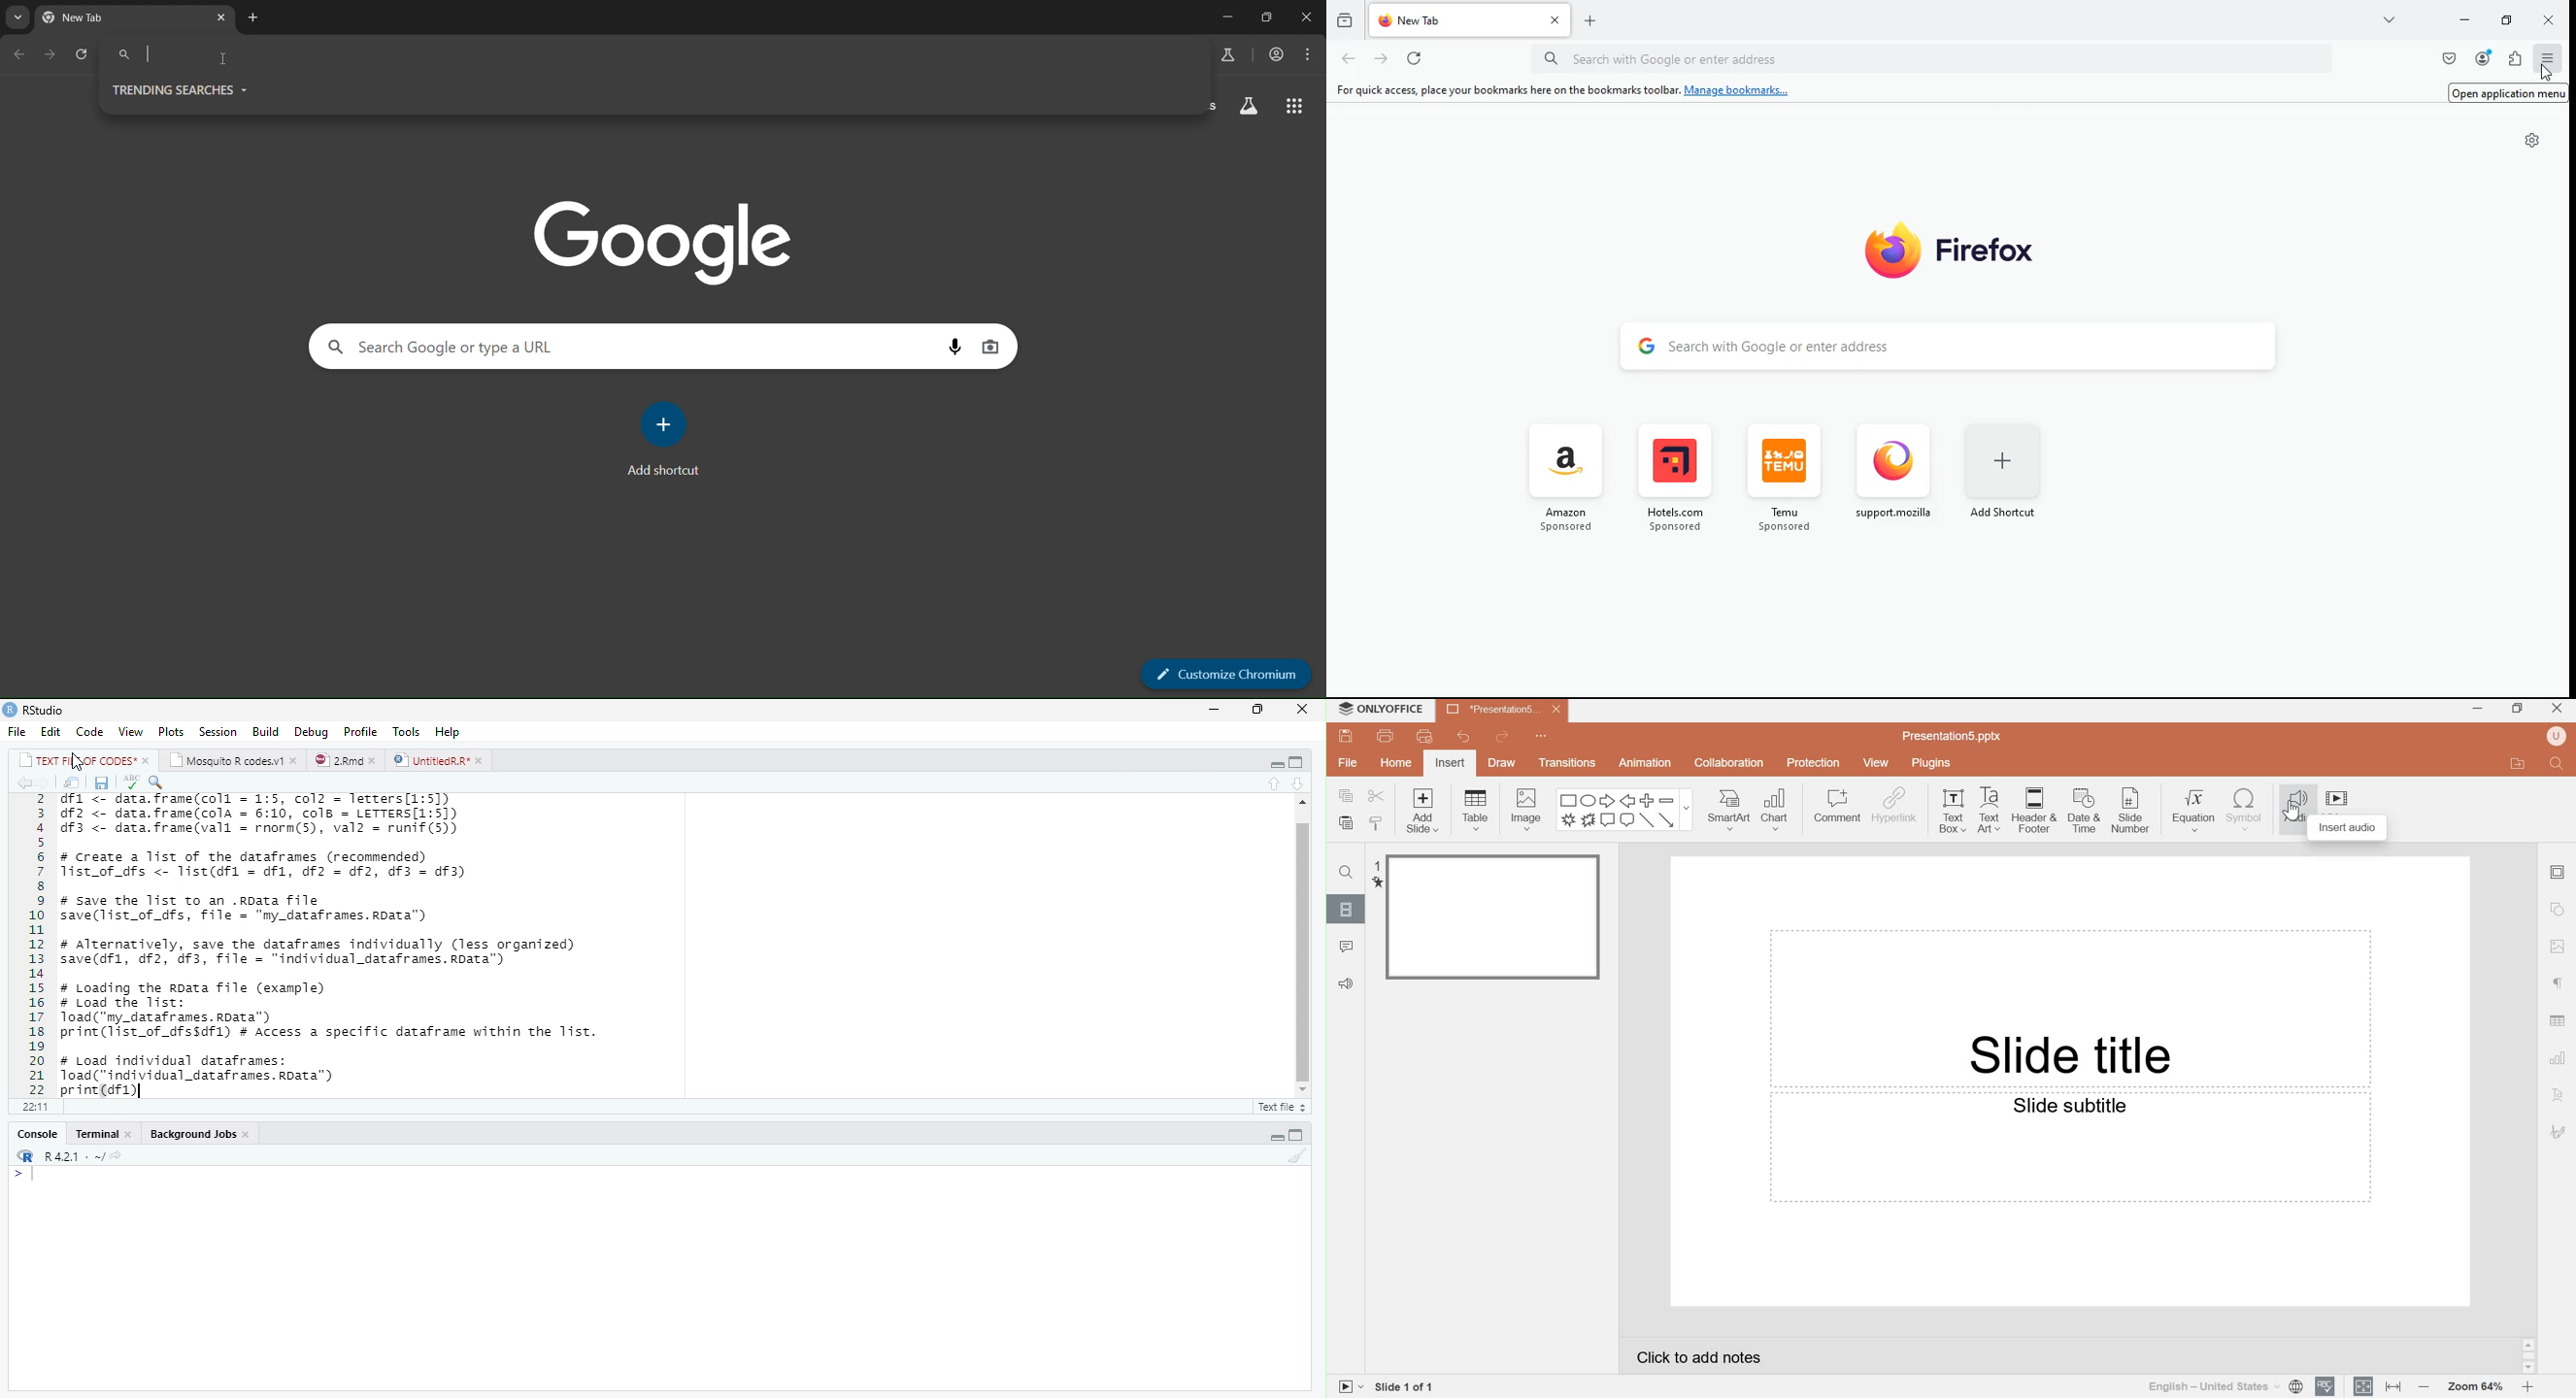 Image resolution: width=2576 pixels, height=1400 pixels. Describe the element at coordinates (1955, 811) in the screenshot. I see `text box` at that location.